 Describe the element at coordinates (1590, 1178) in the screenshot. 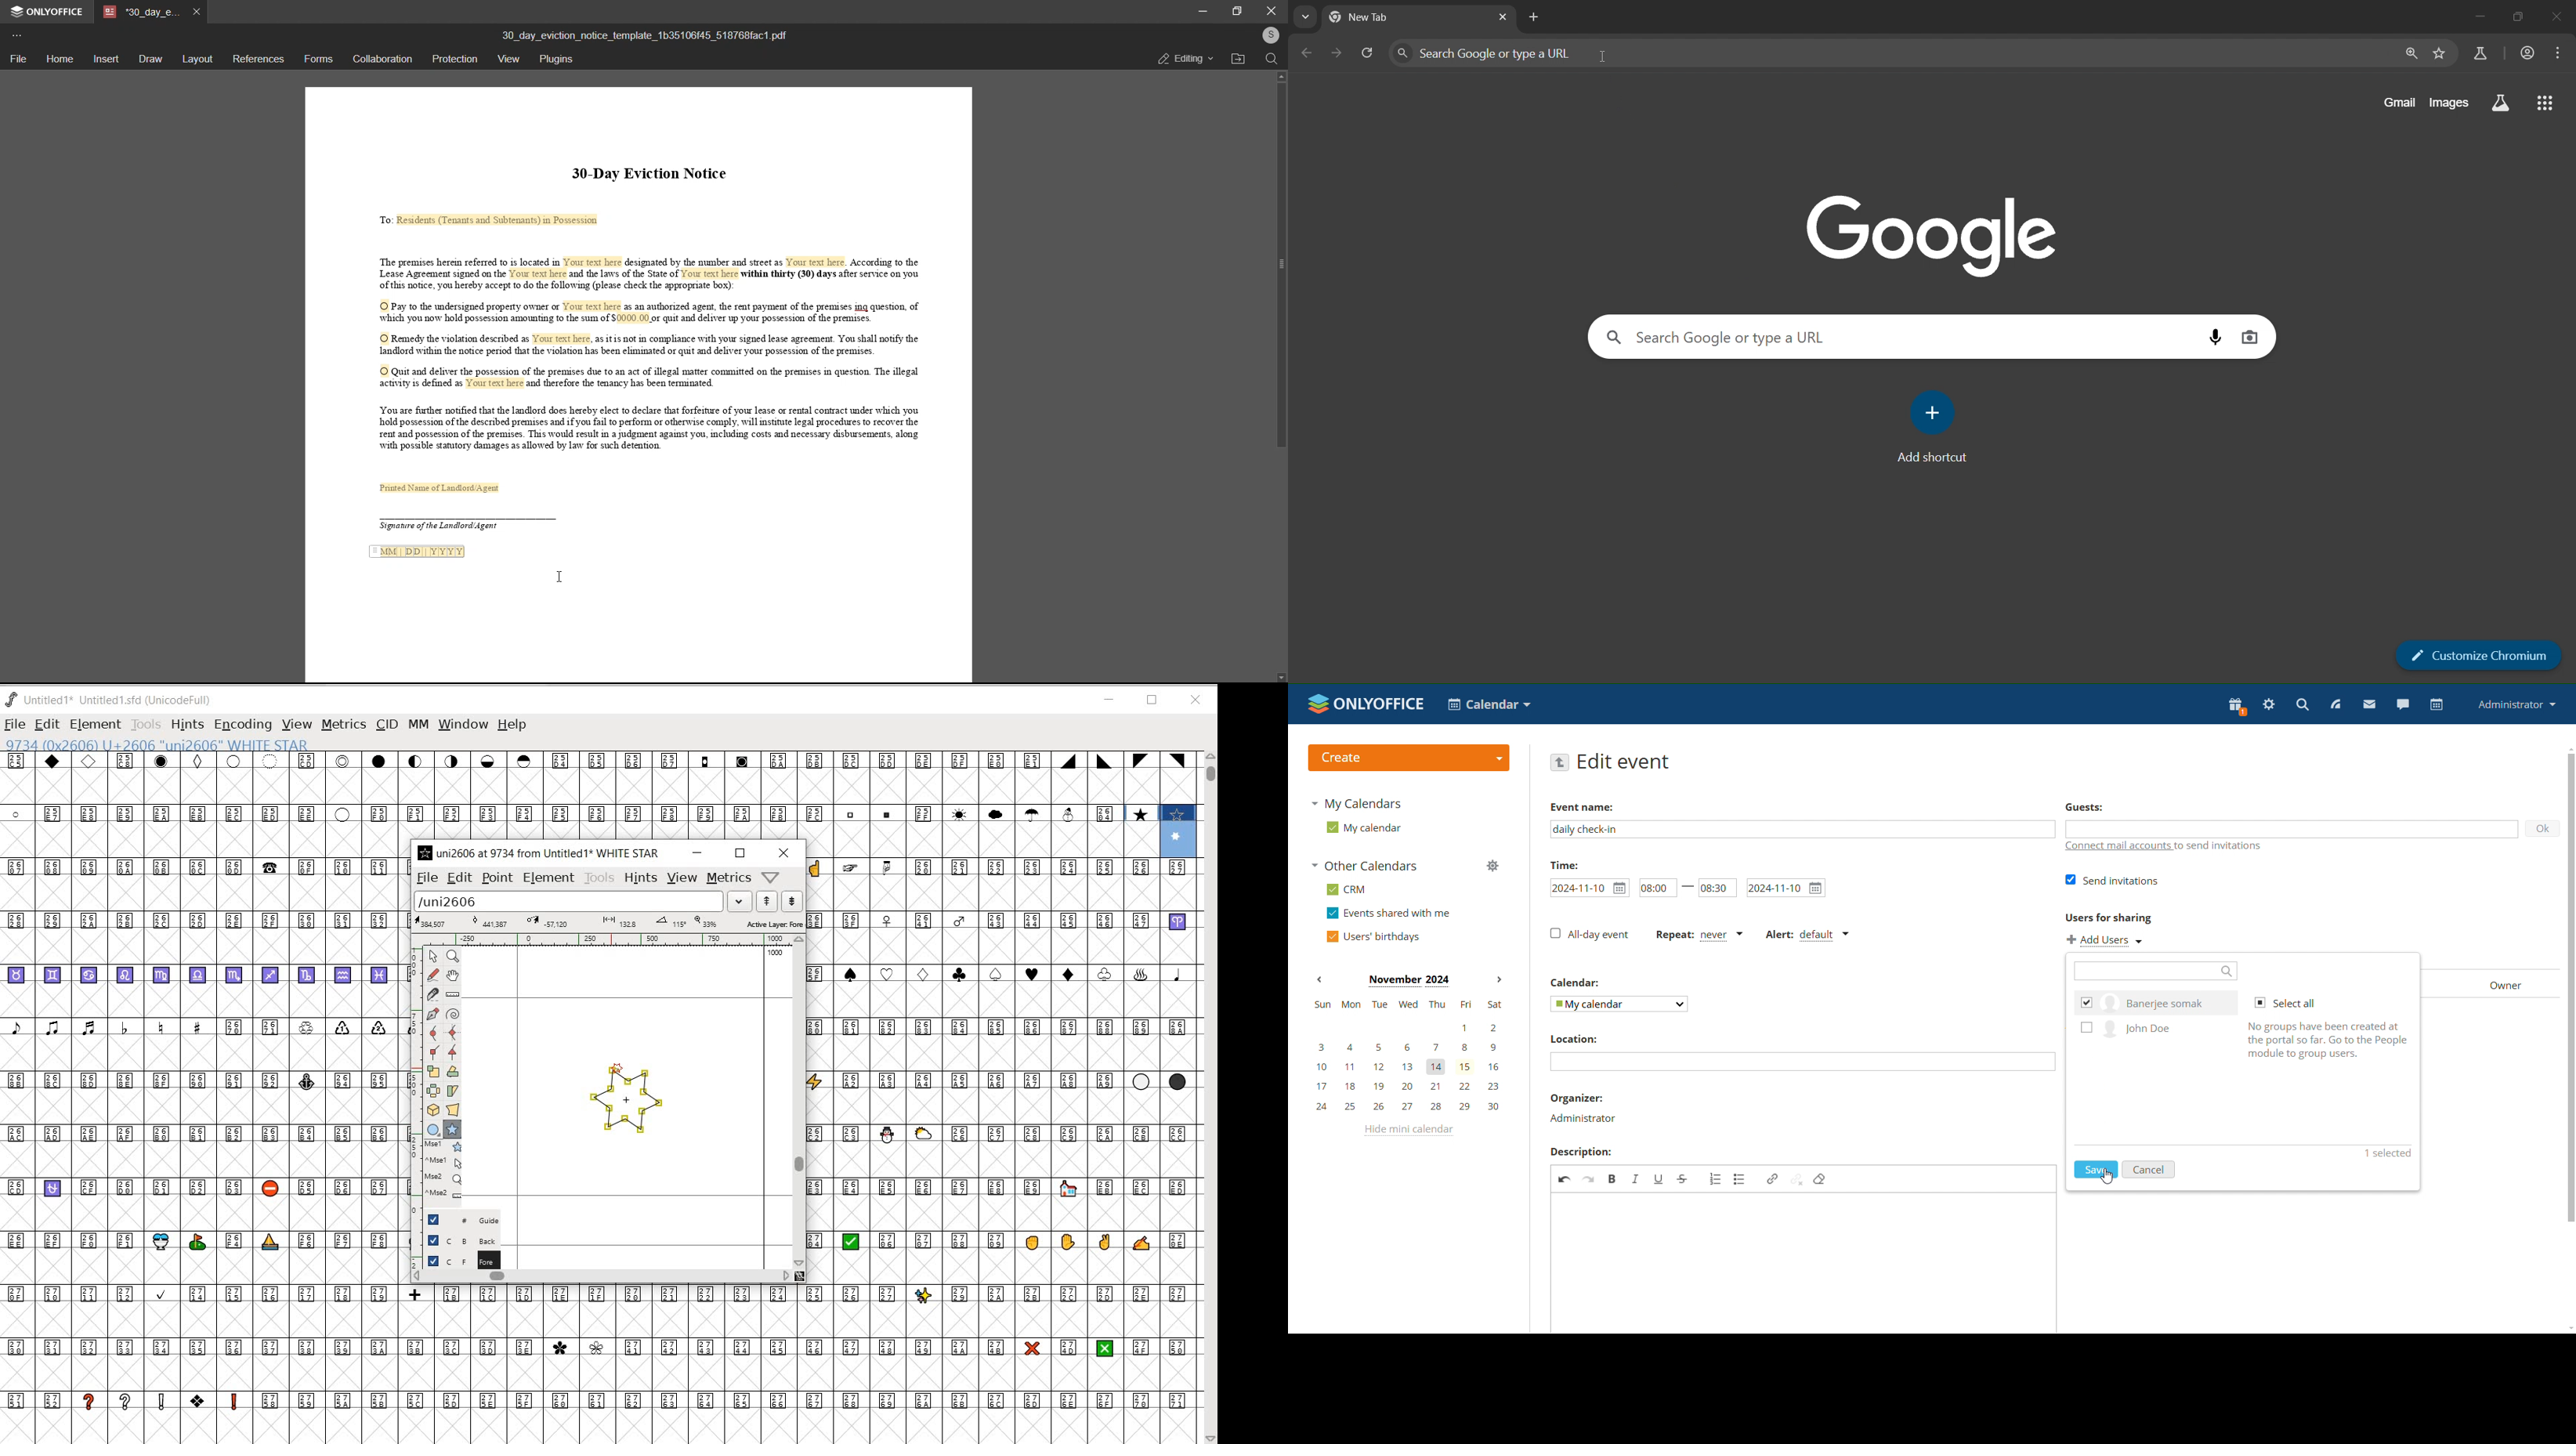

I see `redo` at that location.